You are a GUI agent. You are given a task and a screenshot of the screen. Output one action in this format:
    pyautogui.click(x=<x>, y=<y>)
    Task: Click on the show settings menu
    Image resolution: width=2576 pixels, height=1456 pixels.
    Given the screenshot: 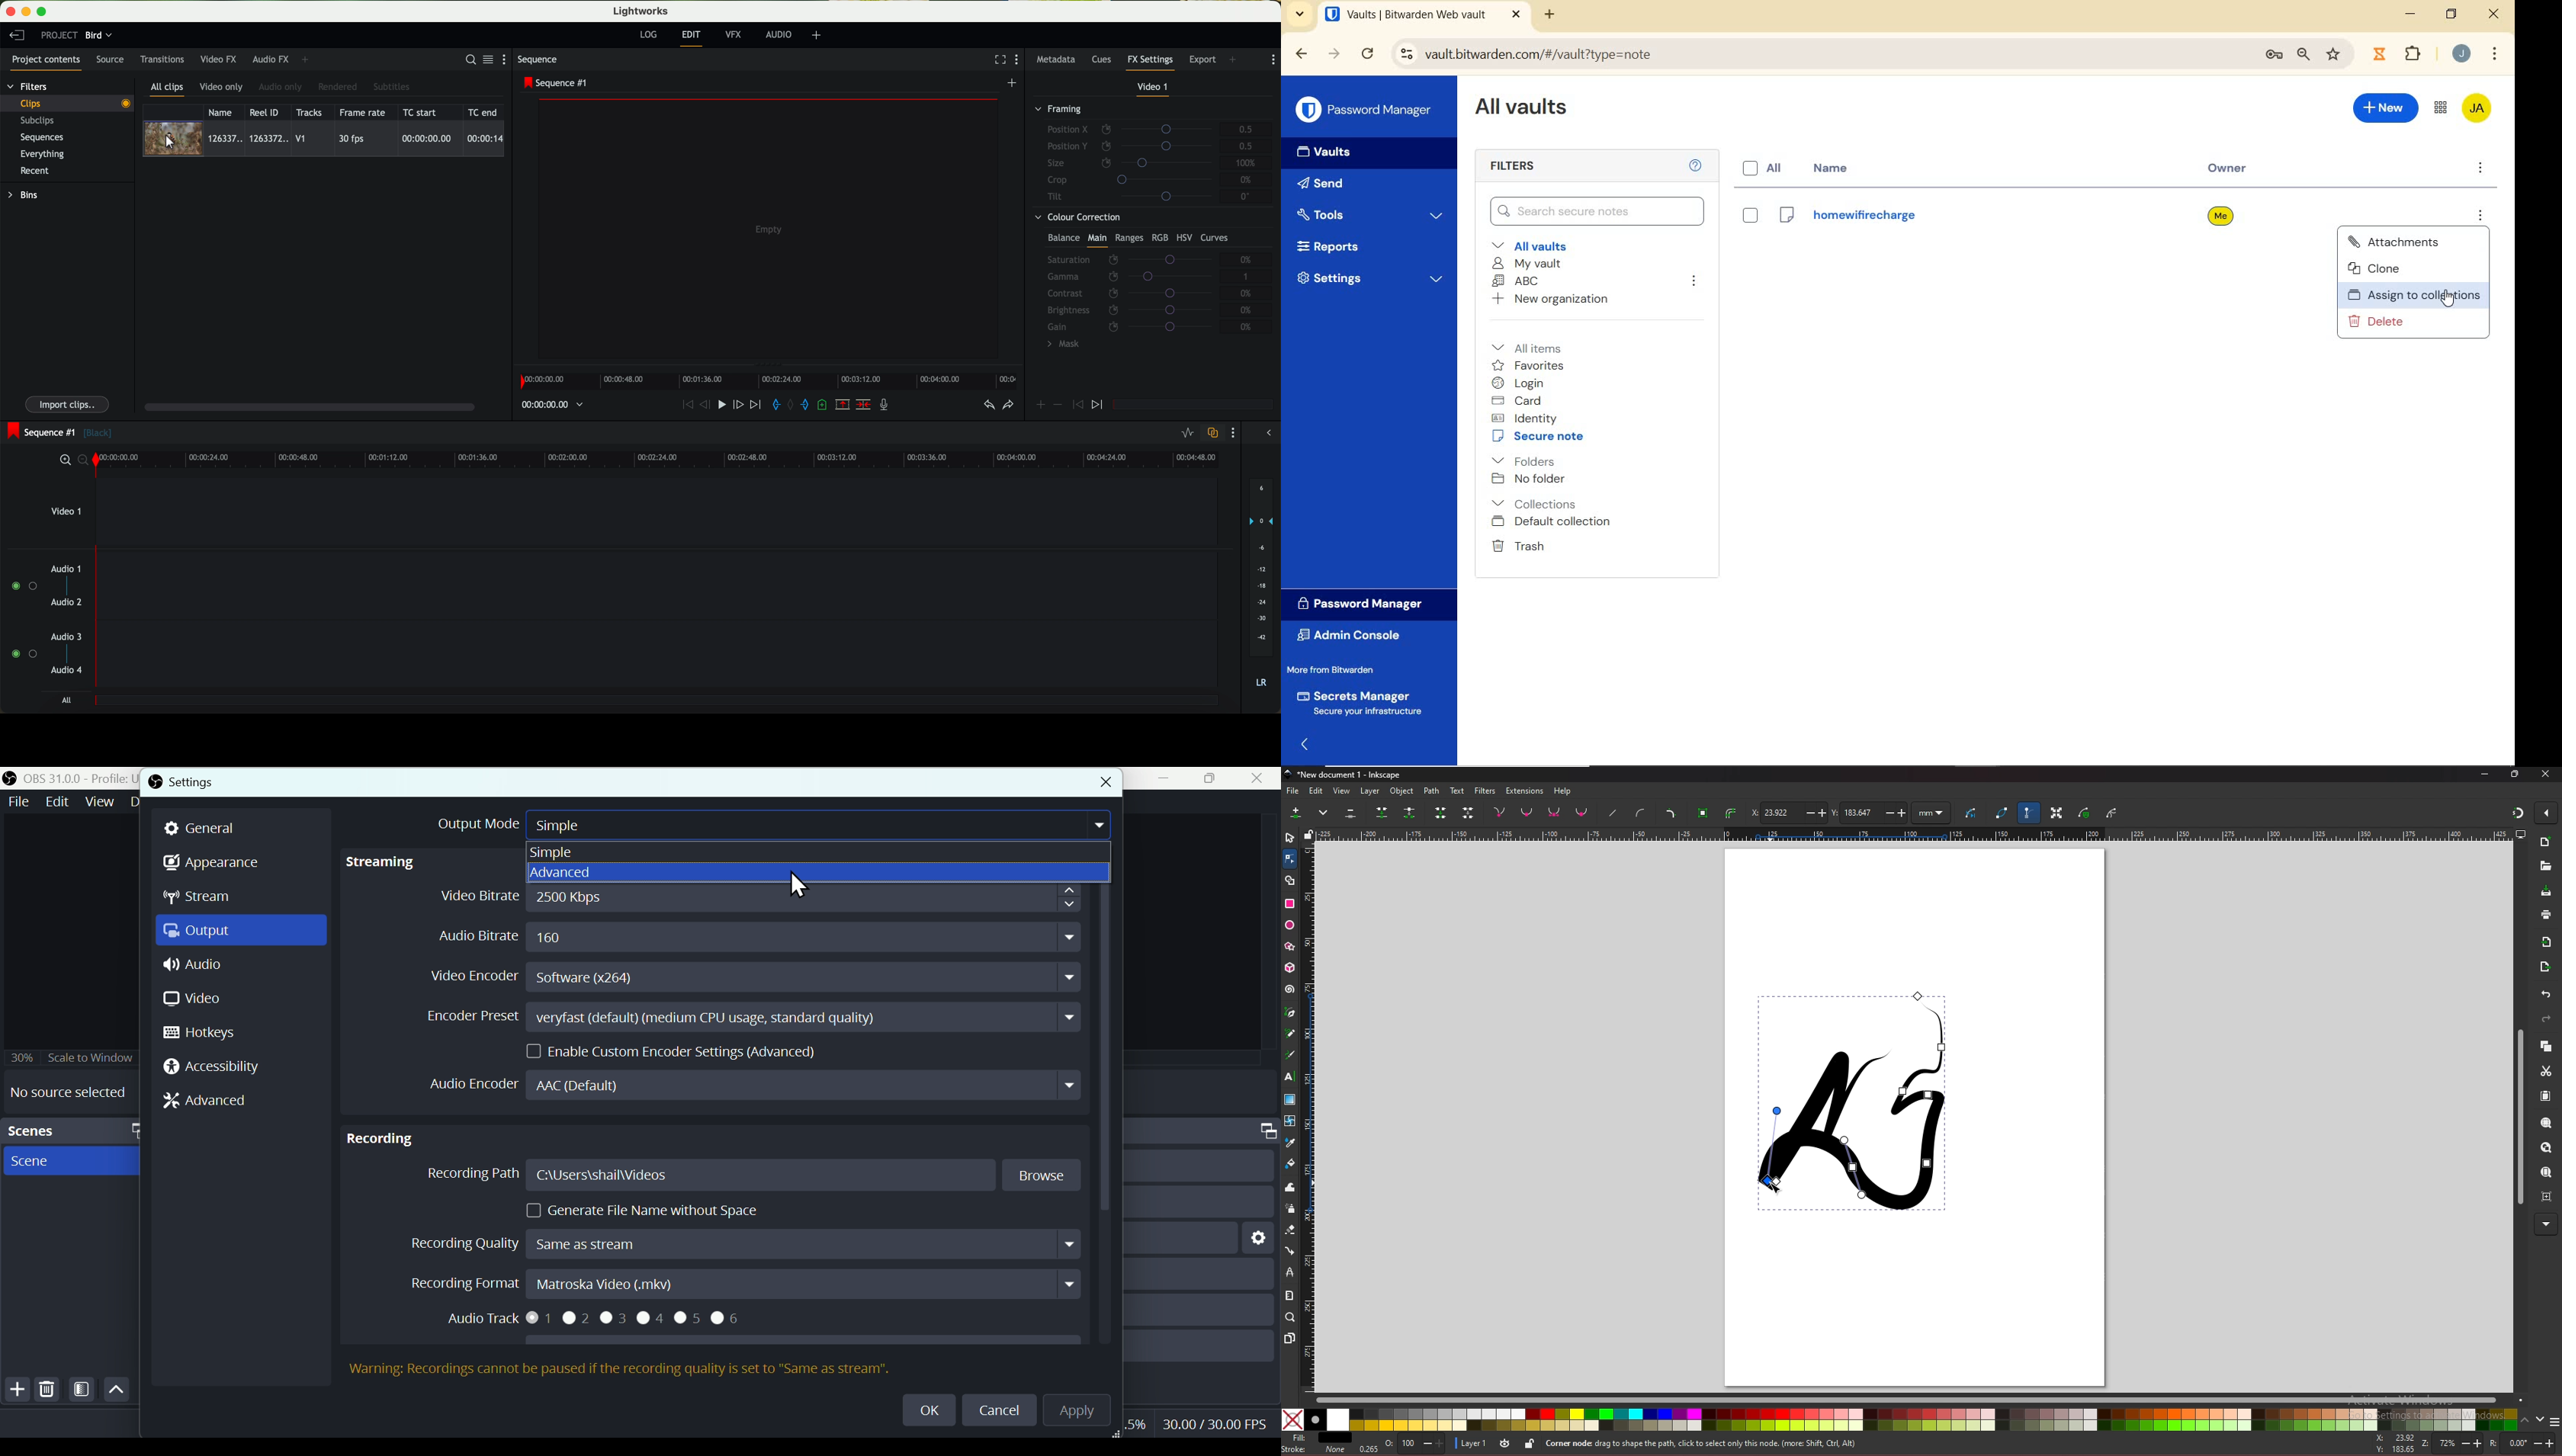 What is the action you would take?
    pyautogui.click(x=1272, y=59)
    